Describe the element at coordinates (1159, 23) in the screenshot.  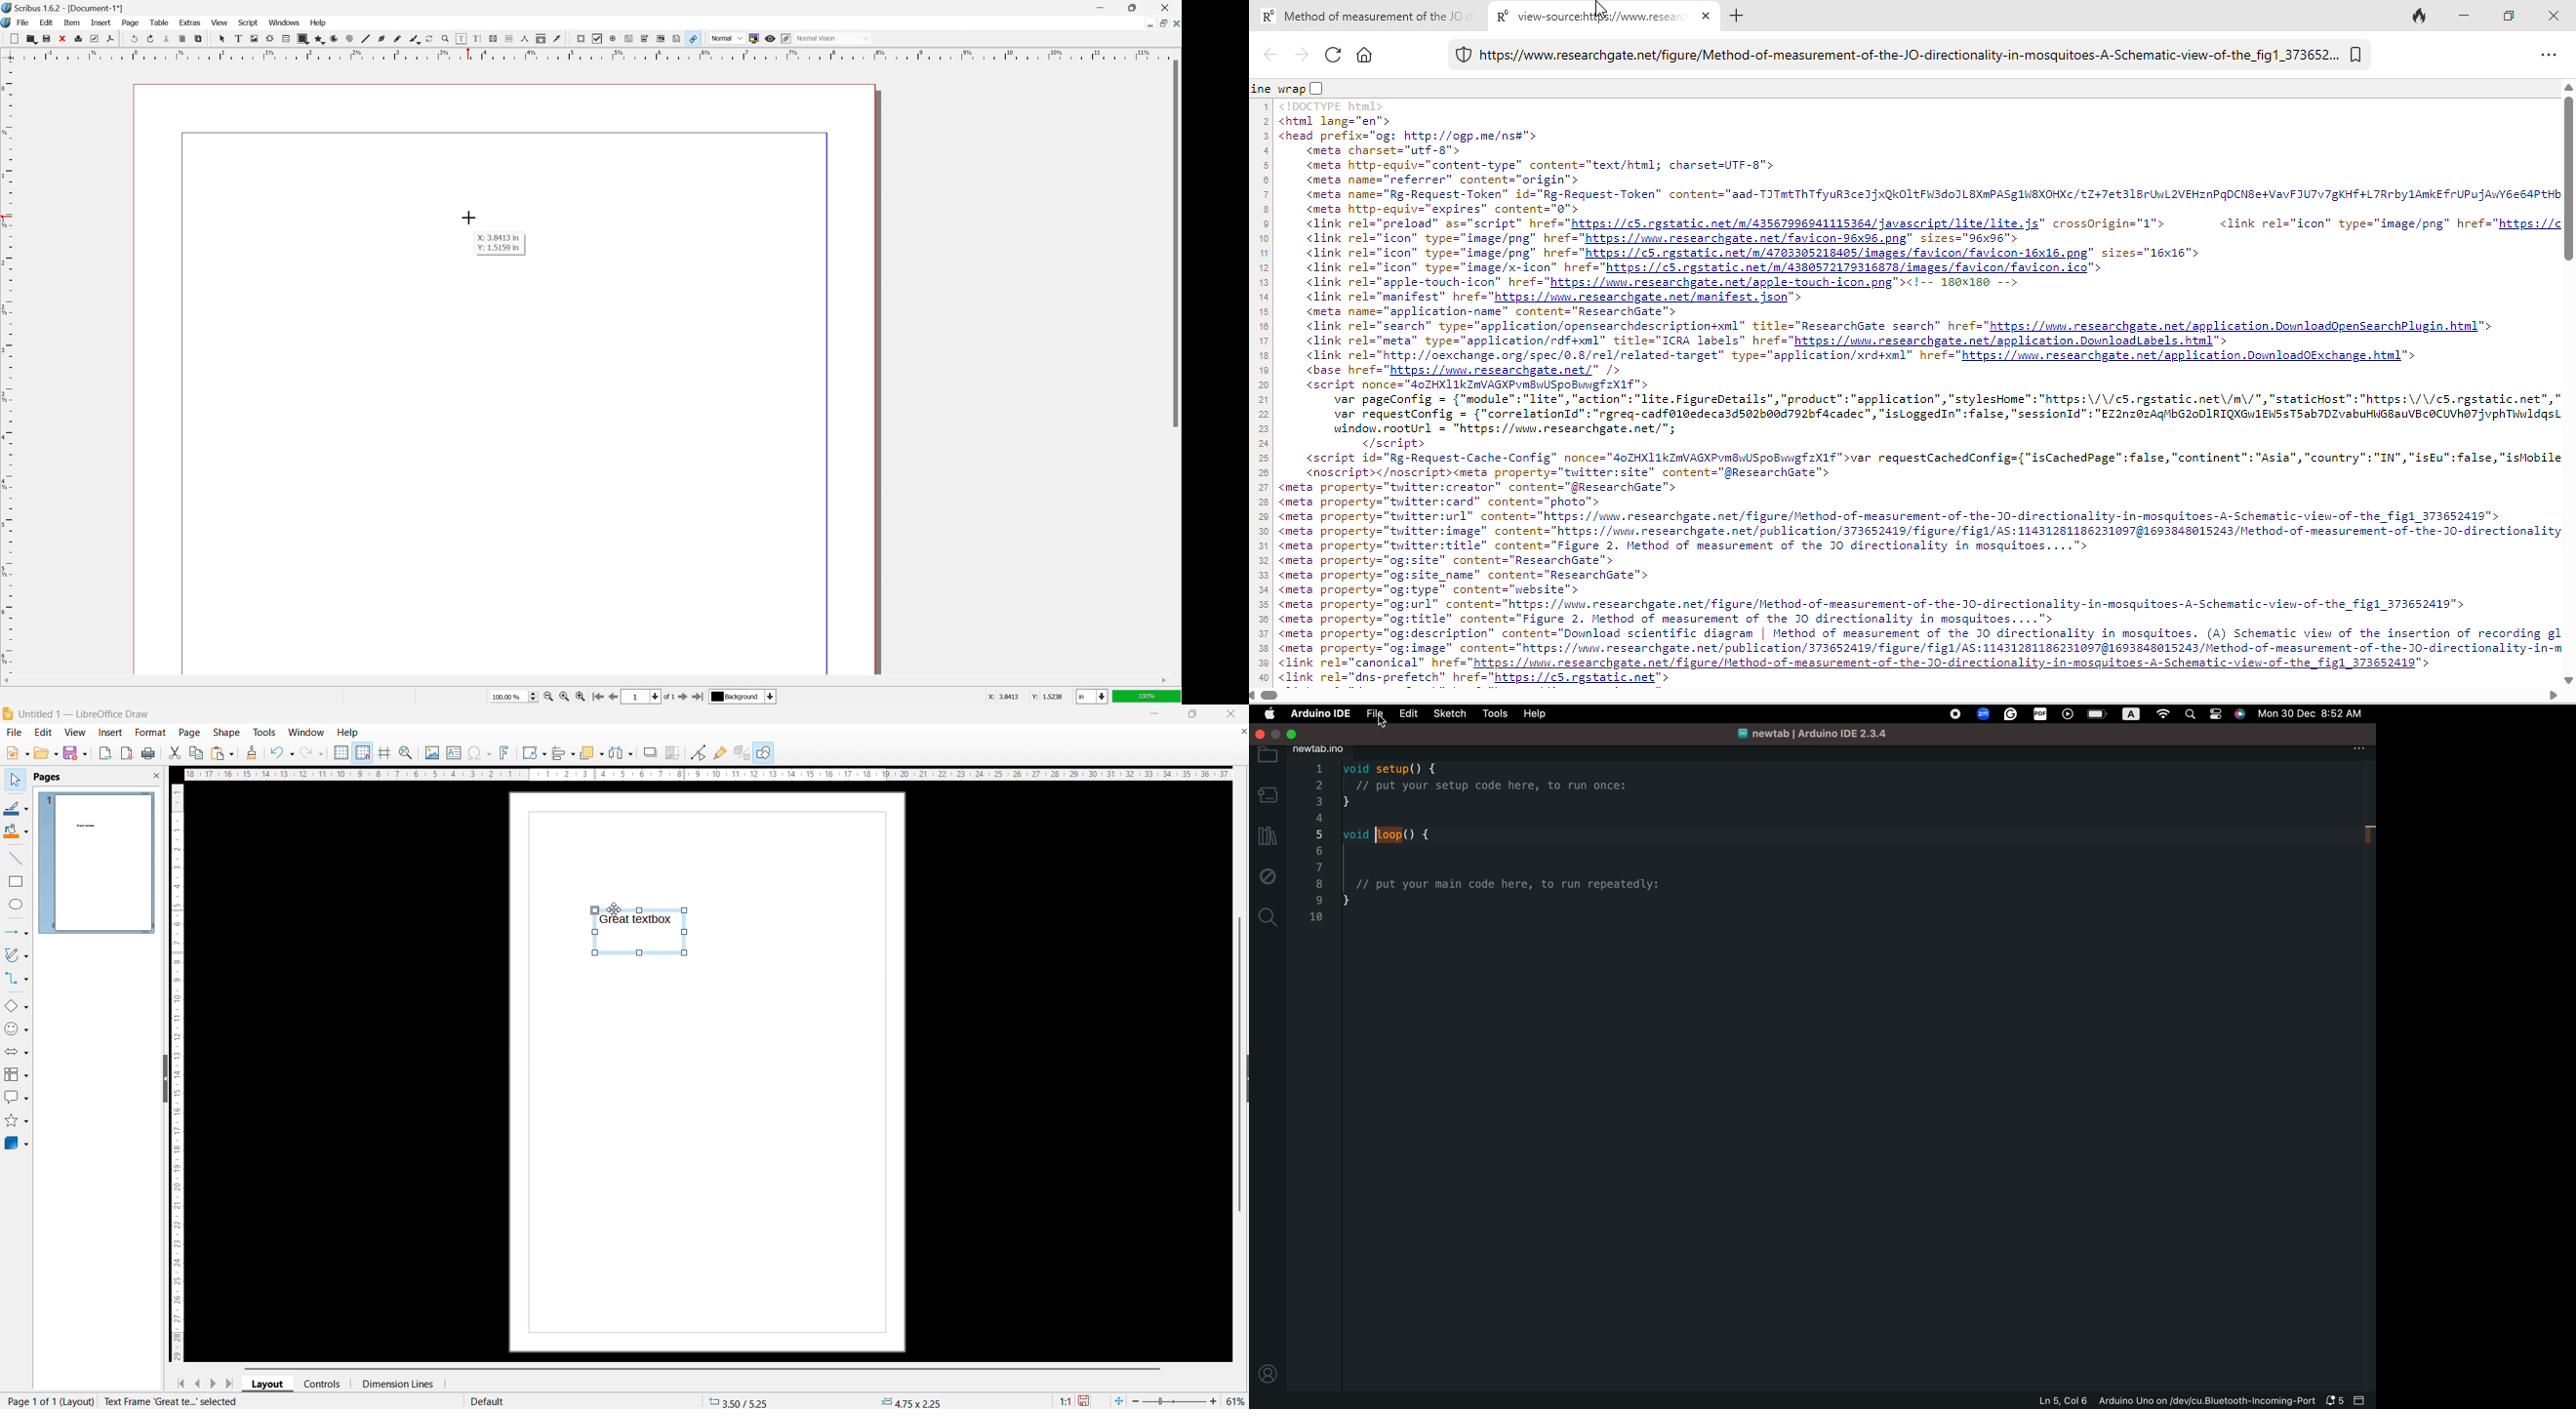
I see `restore down` at that location.